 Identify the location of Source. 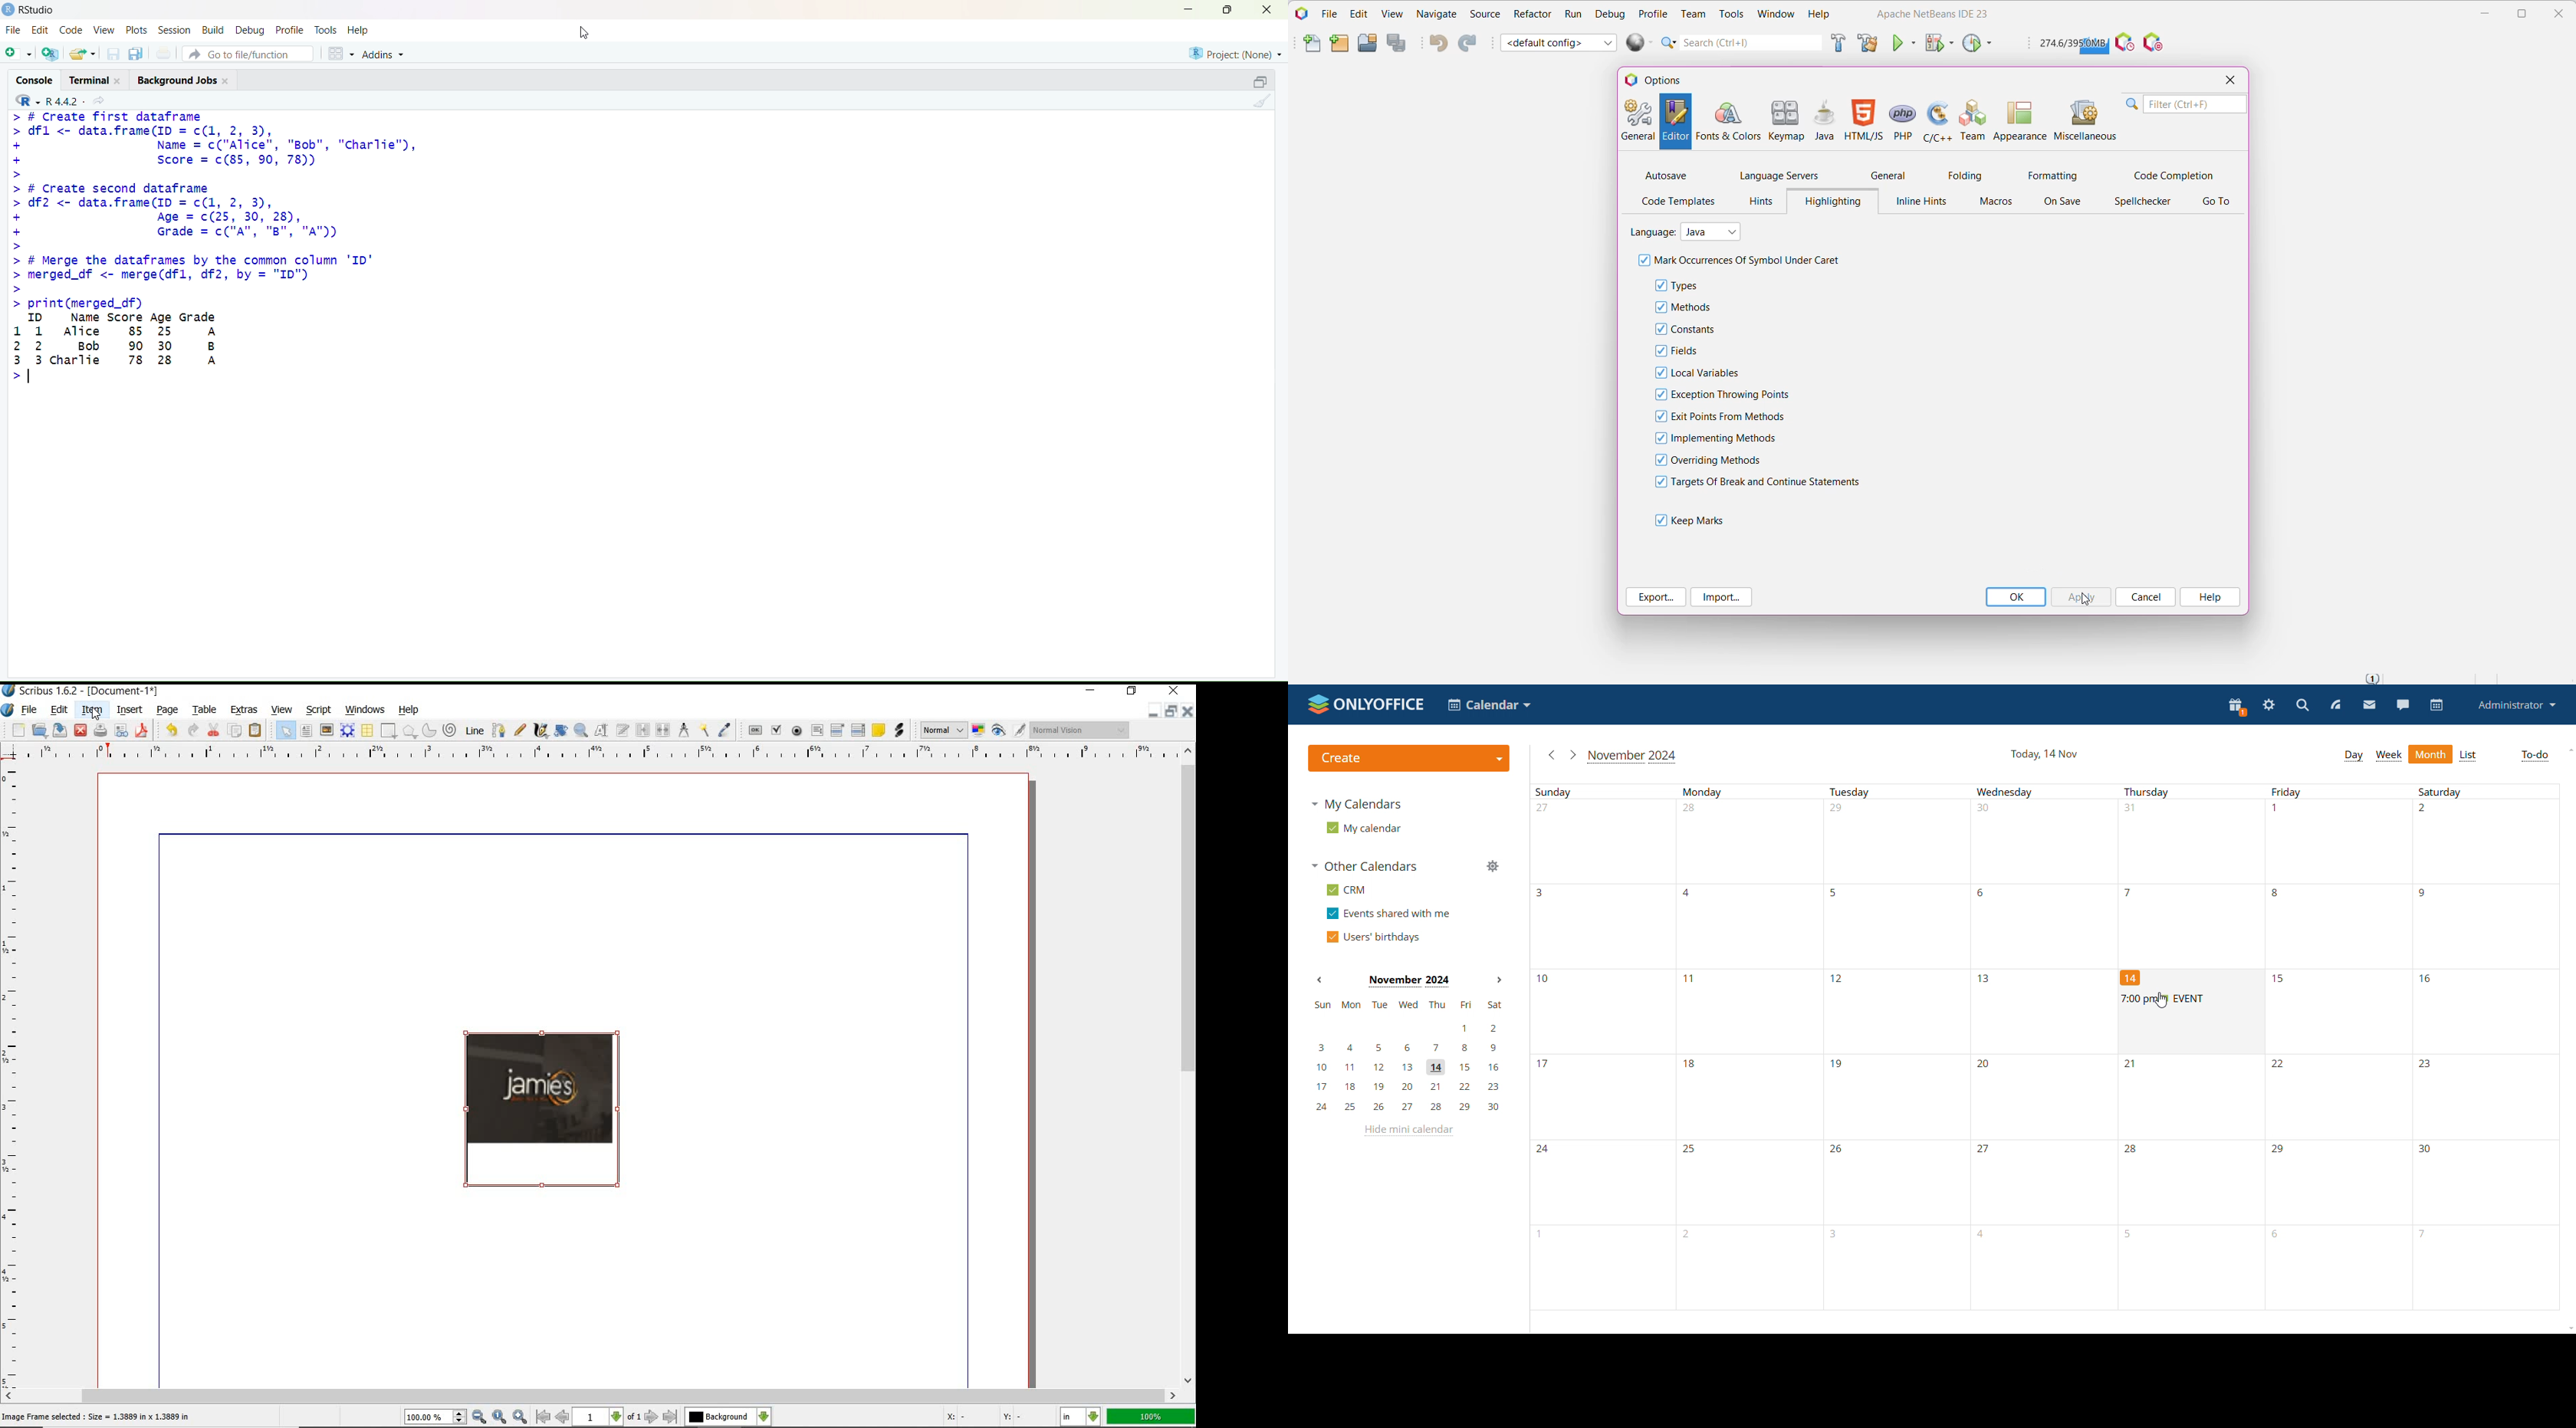
(1484, 15).